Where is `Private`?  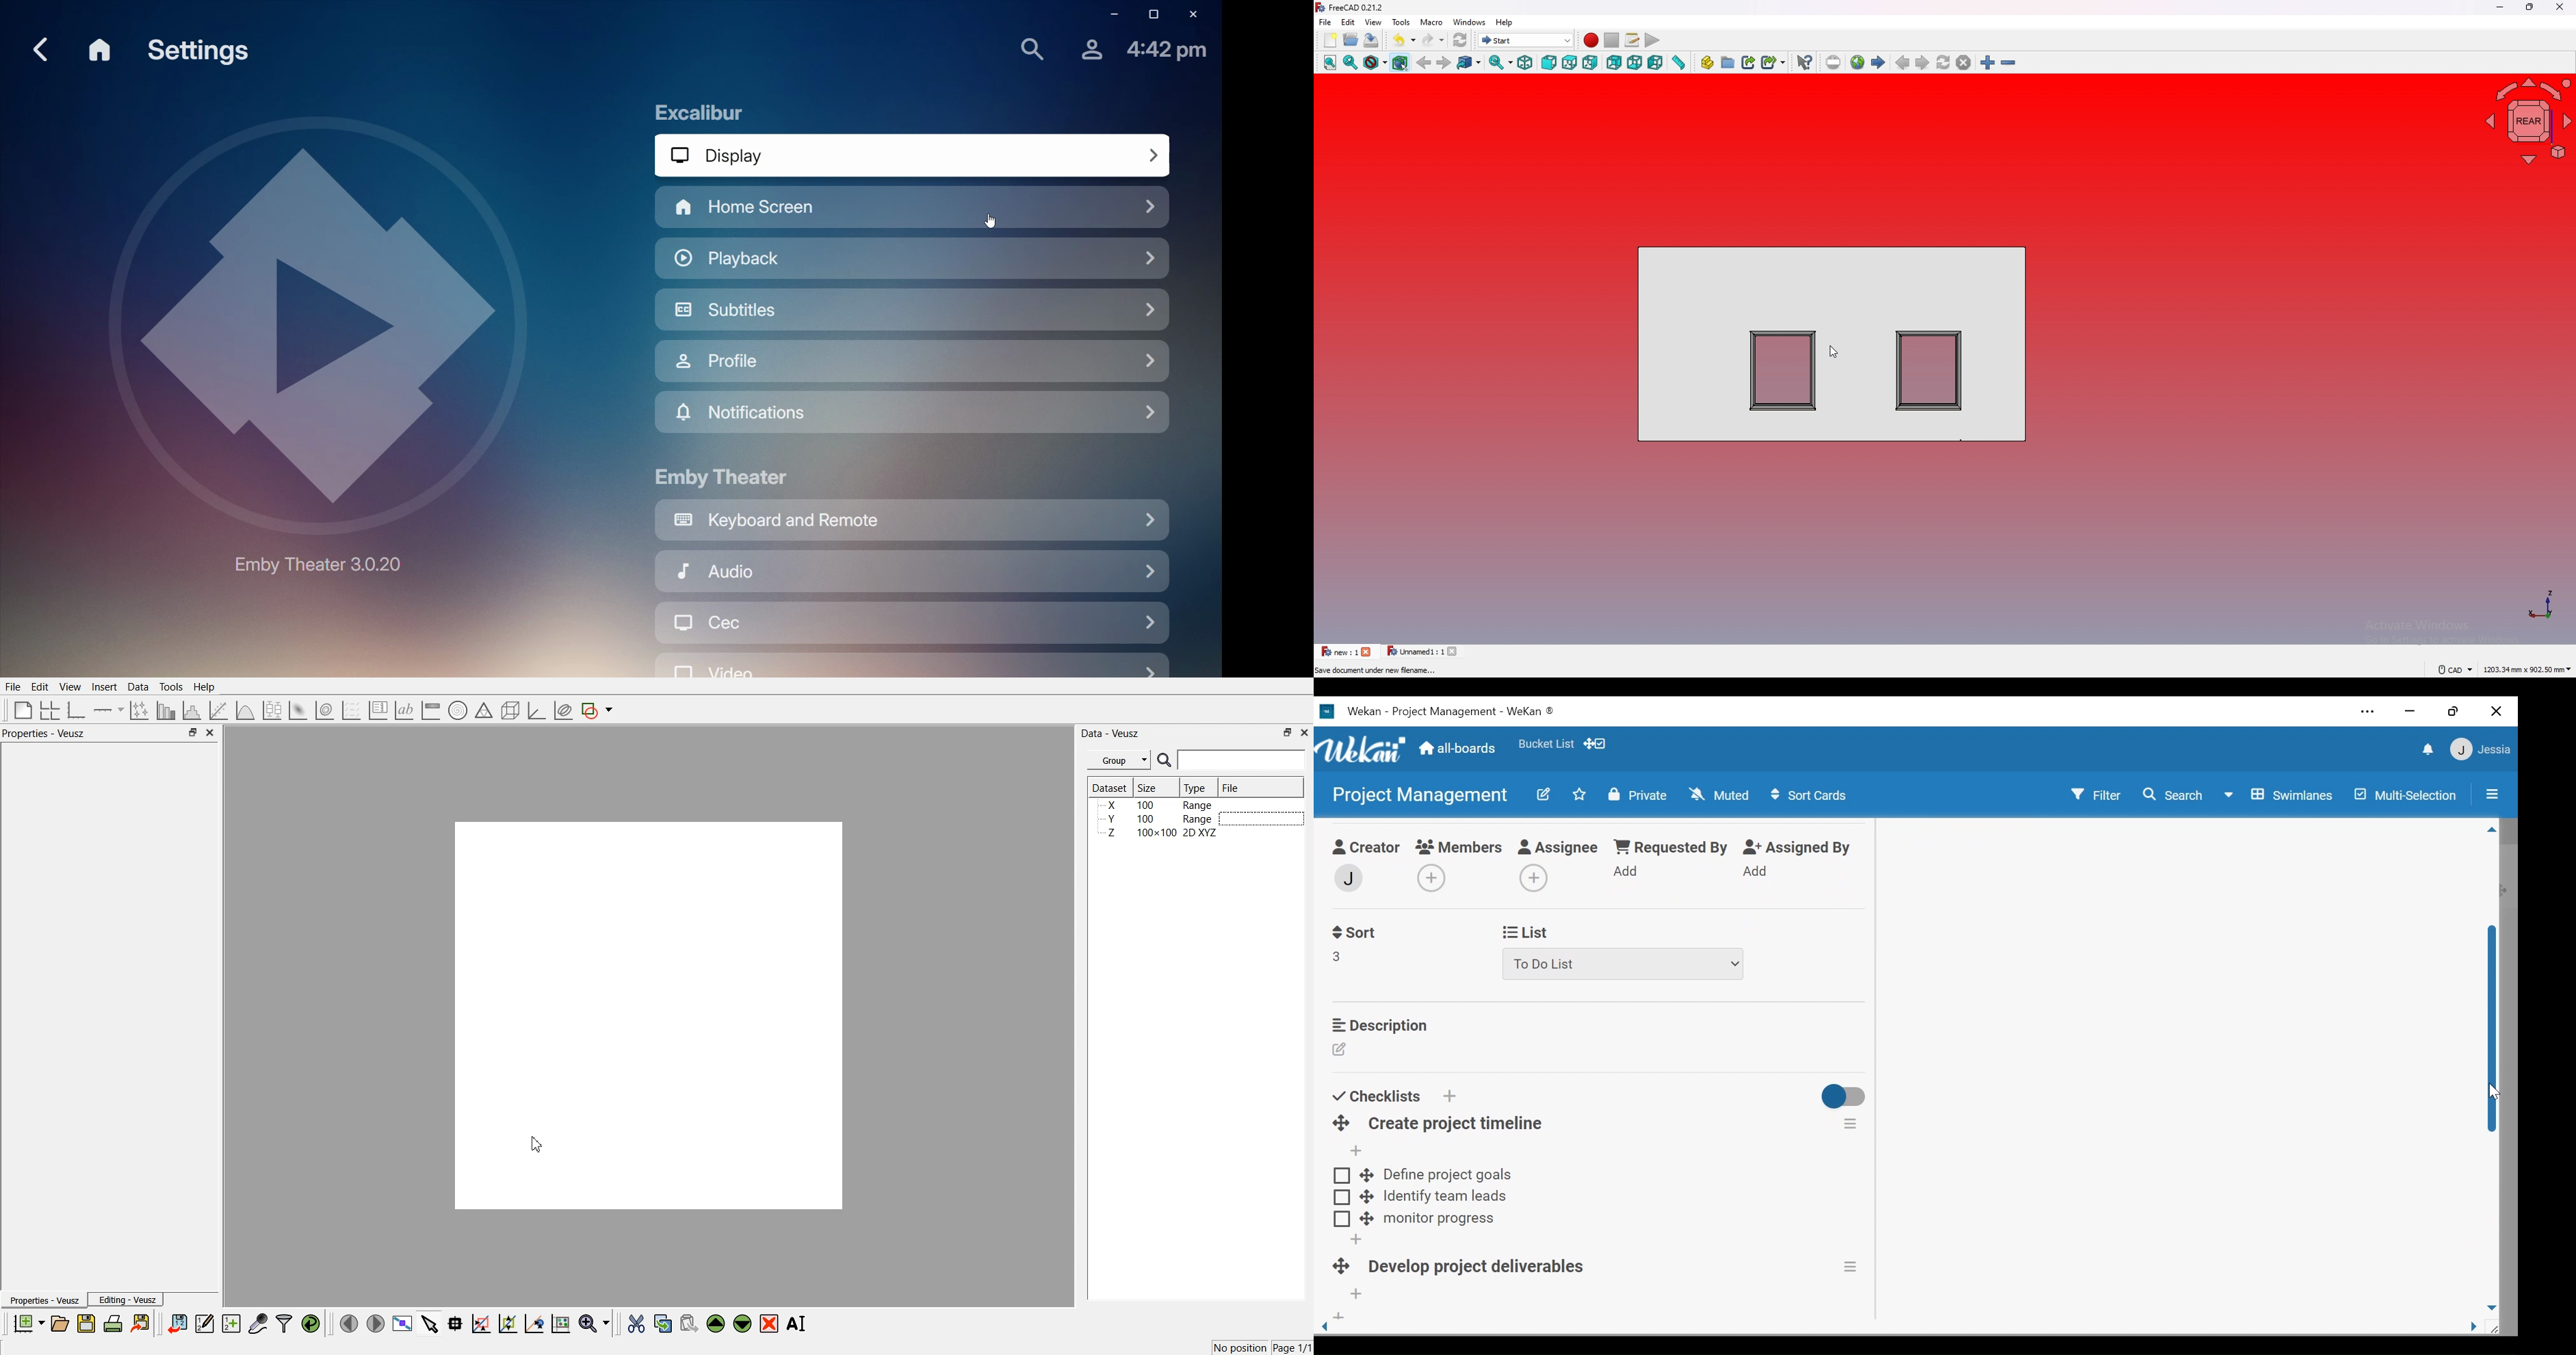 Private is located at coordinates (1637, 795).